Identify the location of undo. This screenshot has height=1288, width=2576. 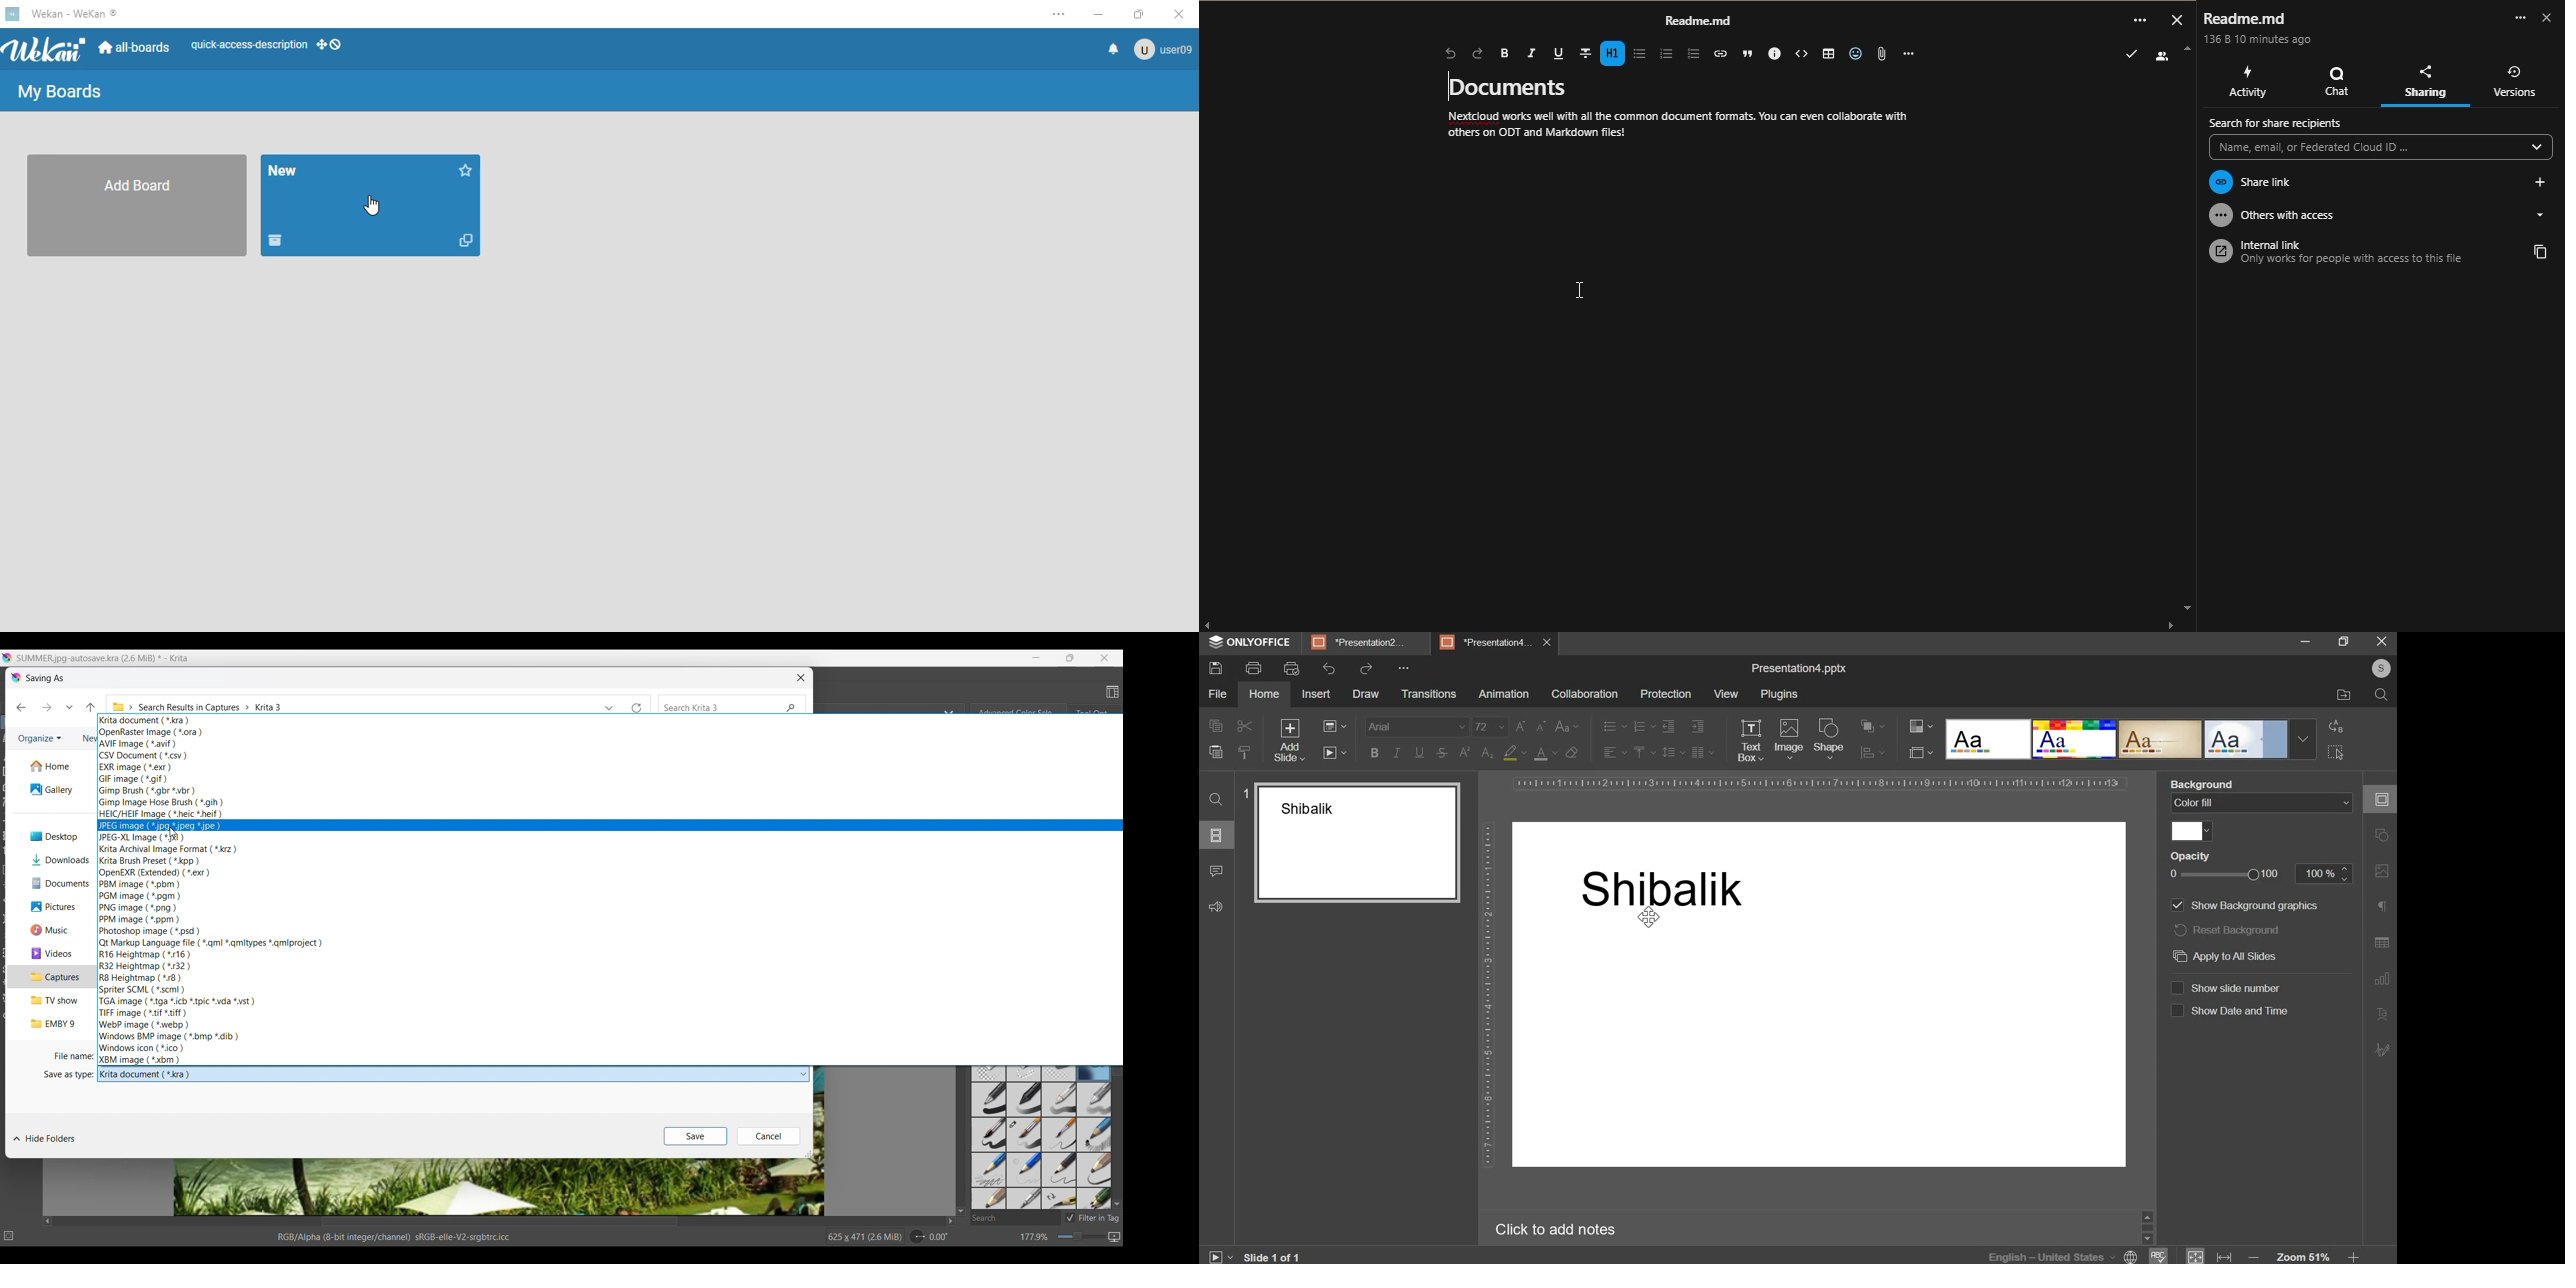
(1329, 668).